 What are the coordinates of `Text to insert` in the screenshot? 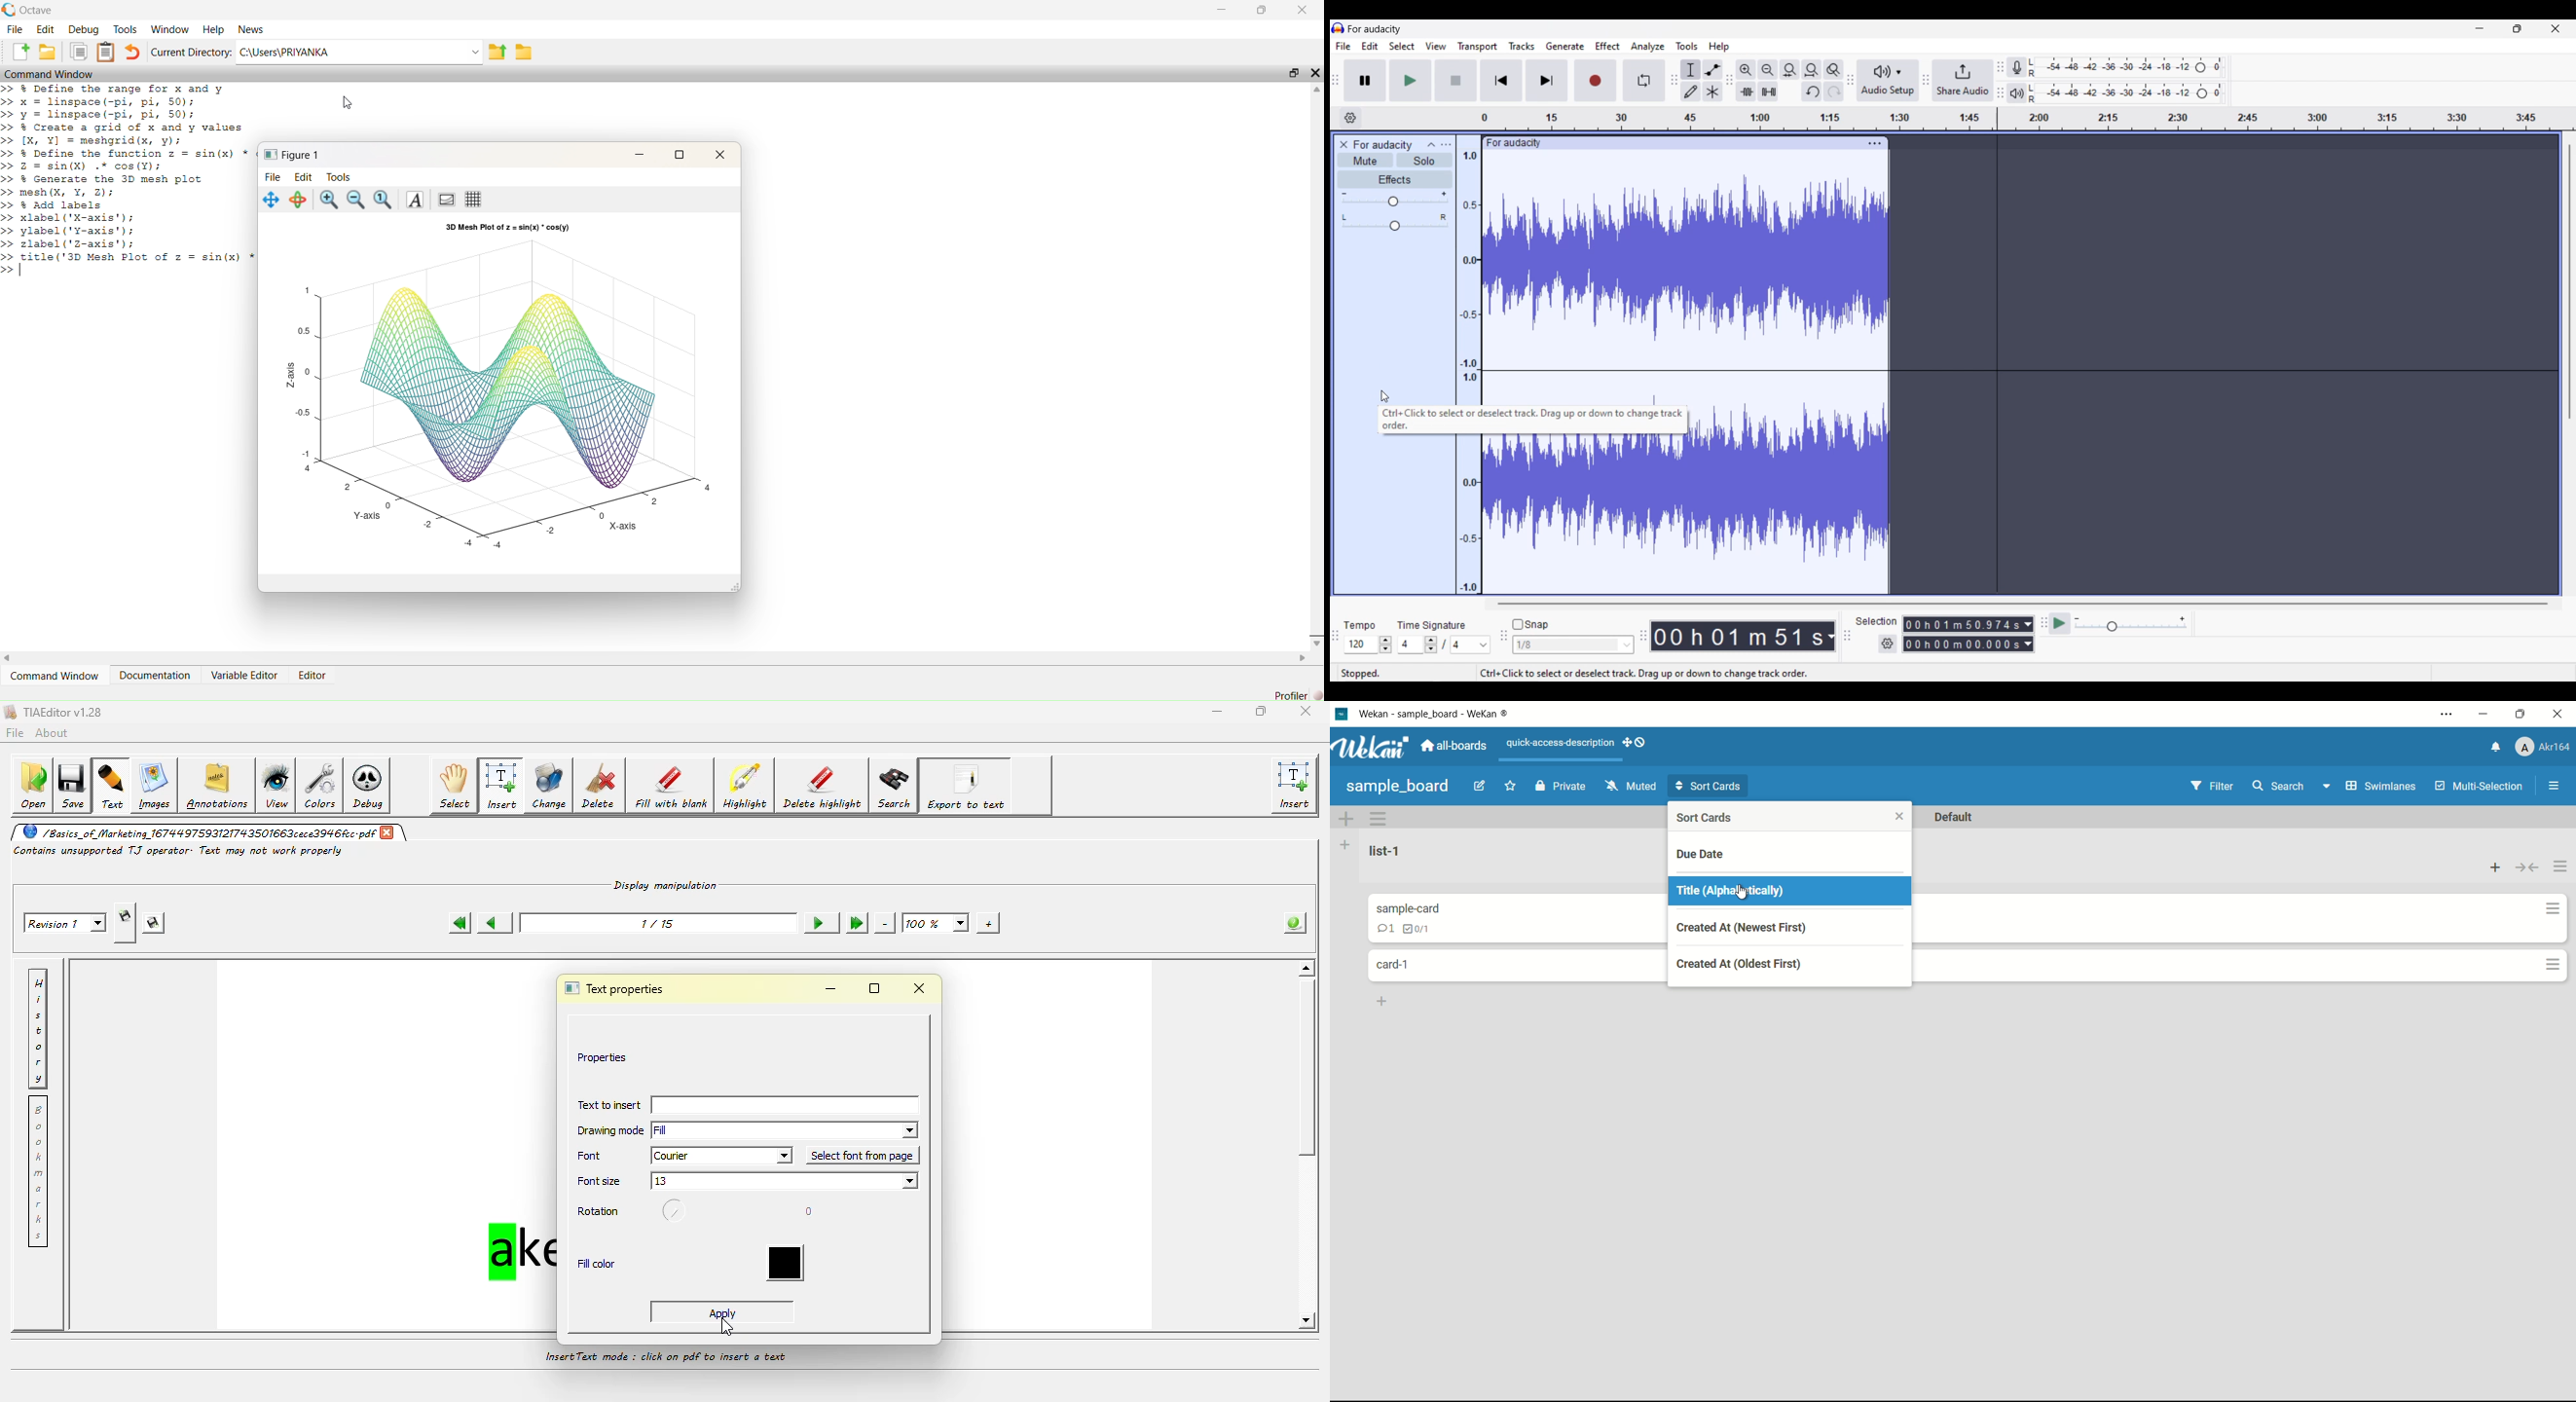 It's located at (607, 1107).